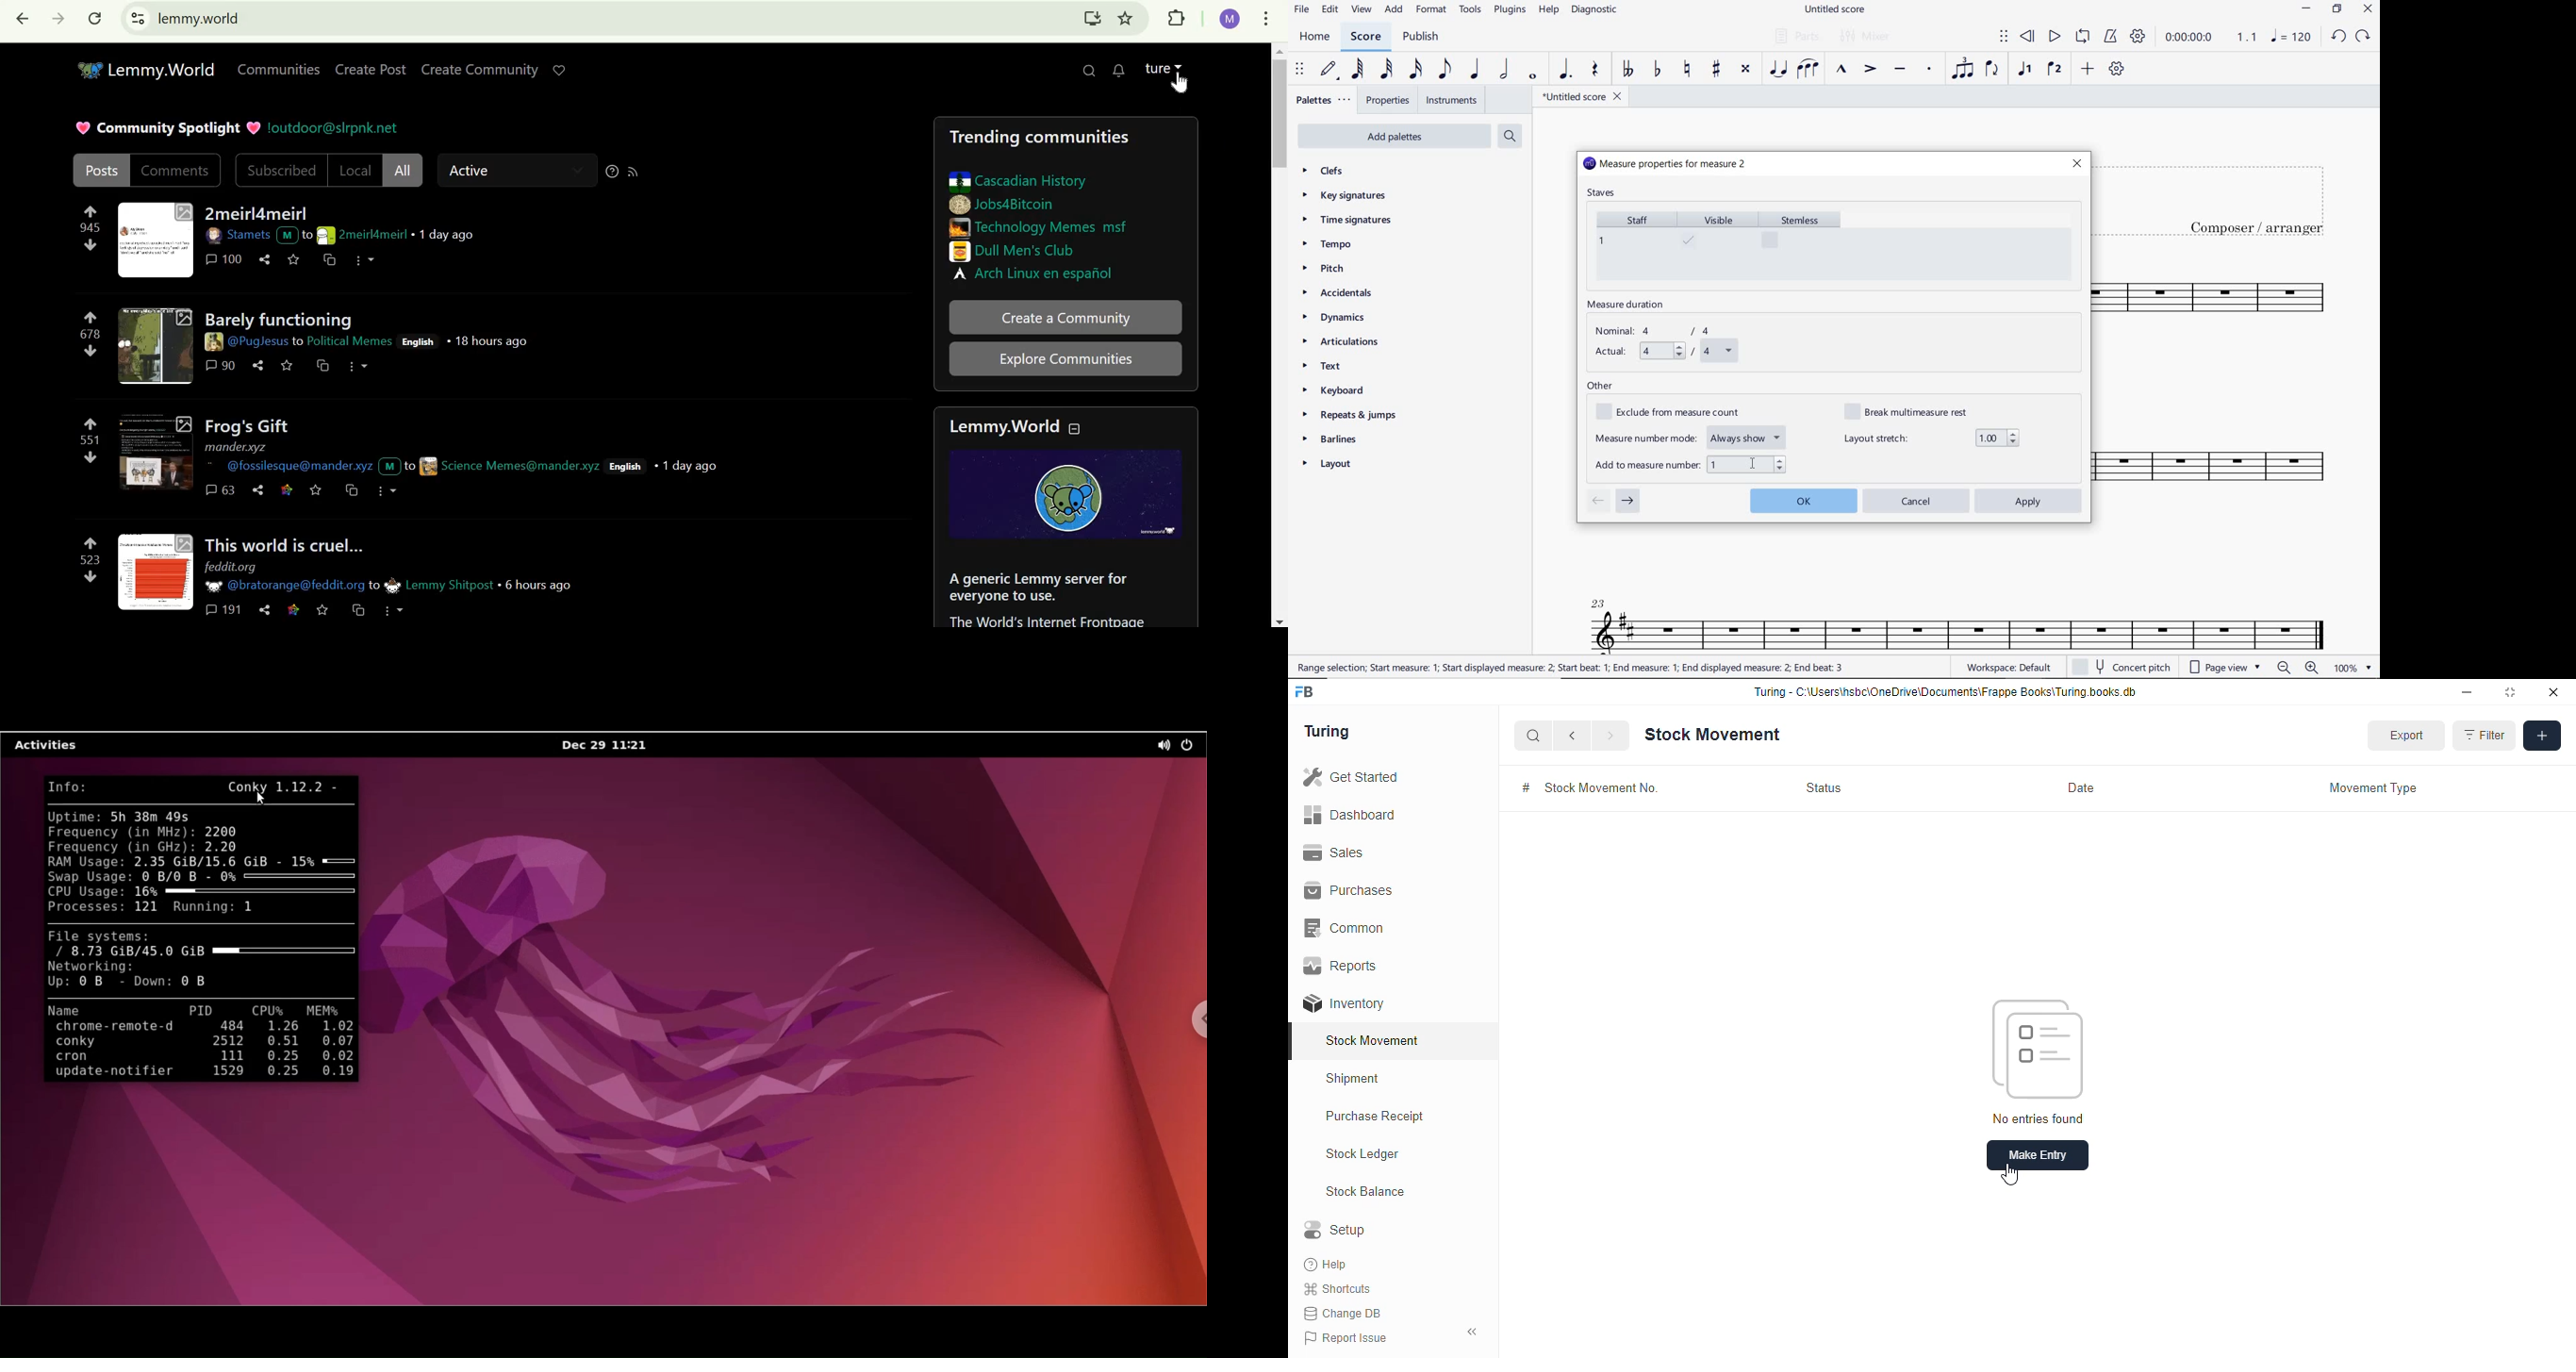 This screenshot has height=1372, width=2576. I want to click on FORMAT, so click(1433, 10).